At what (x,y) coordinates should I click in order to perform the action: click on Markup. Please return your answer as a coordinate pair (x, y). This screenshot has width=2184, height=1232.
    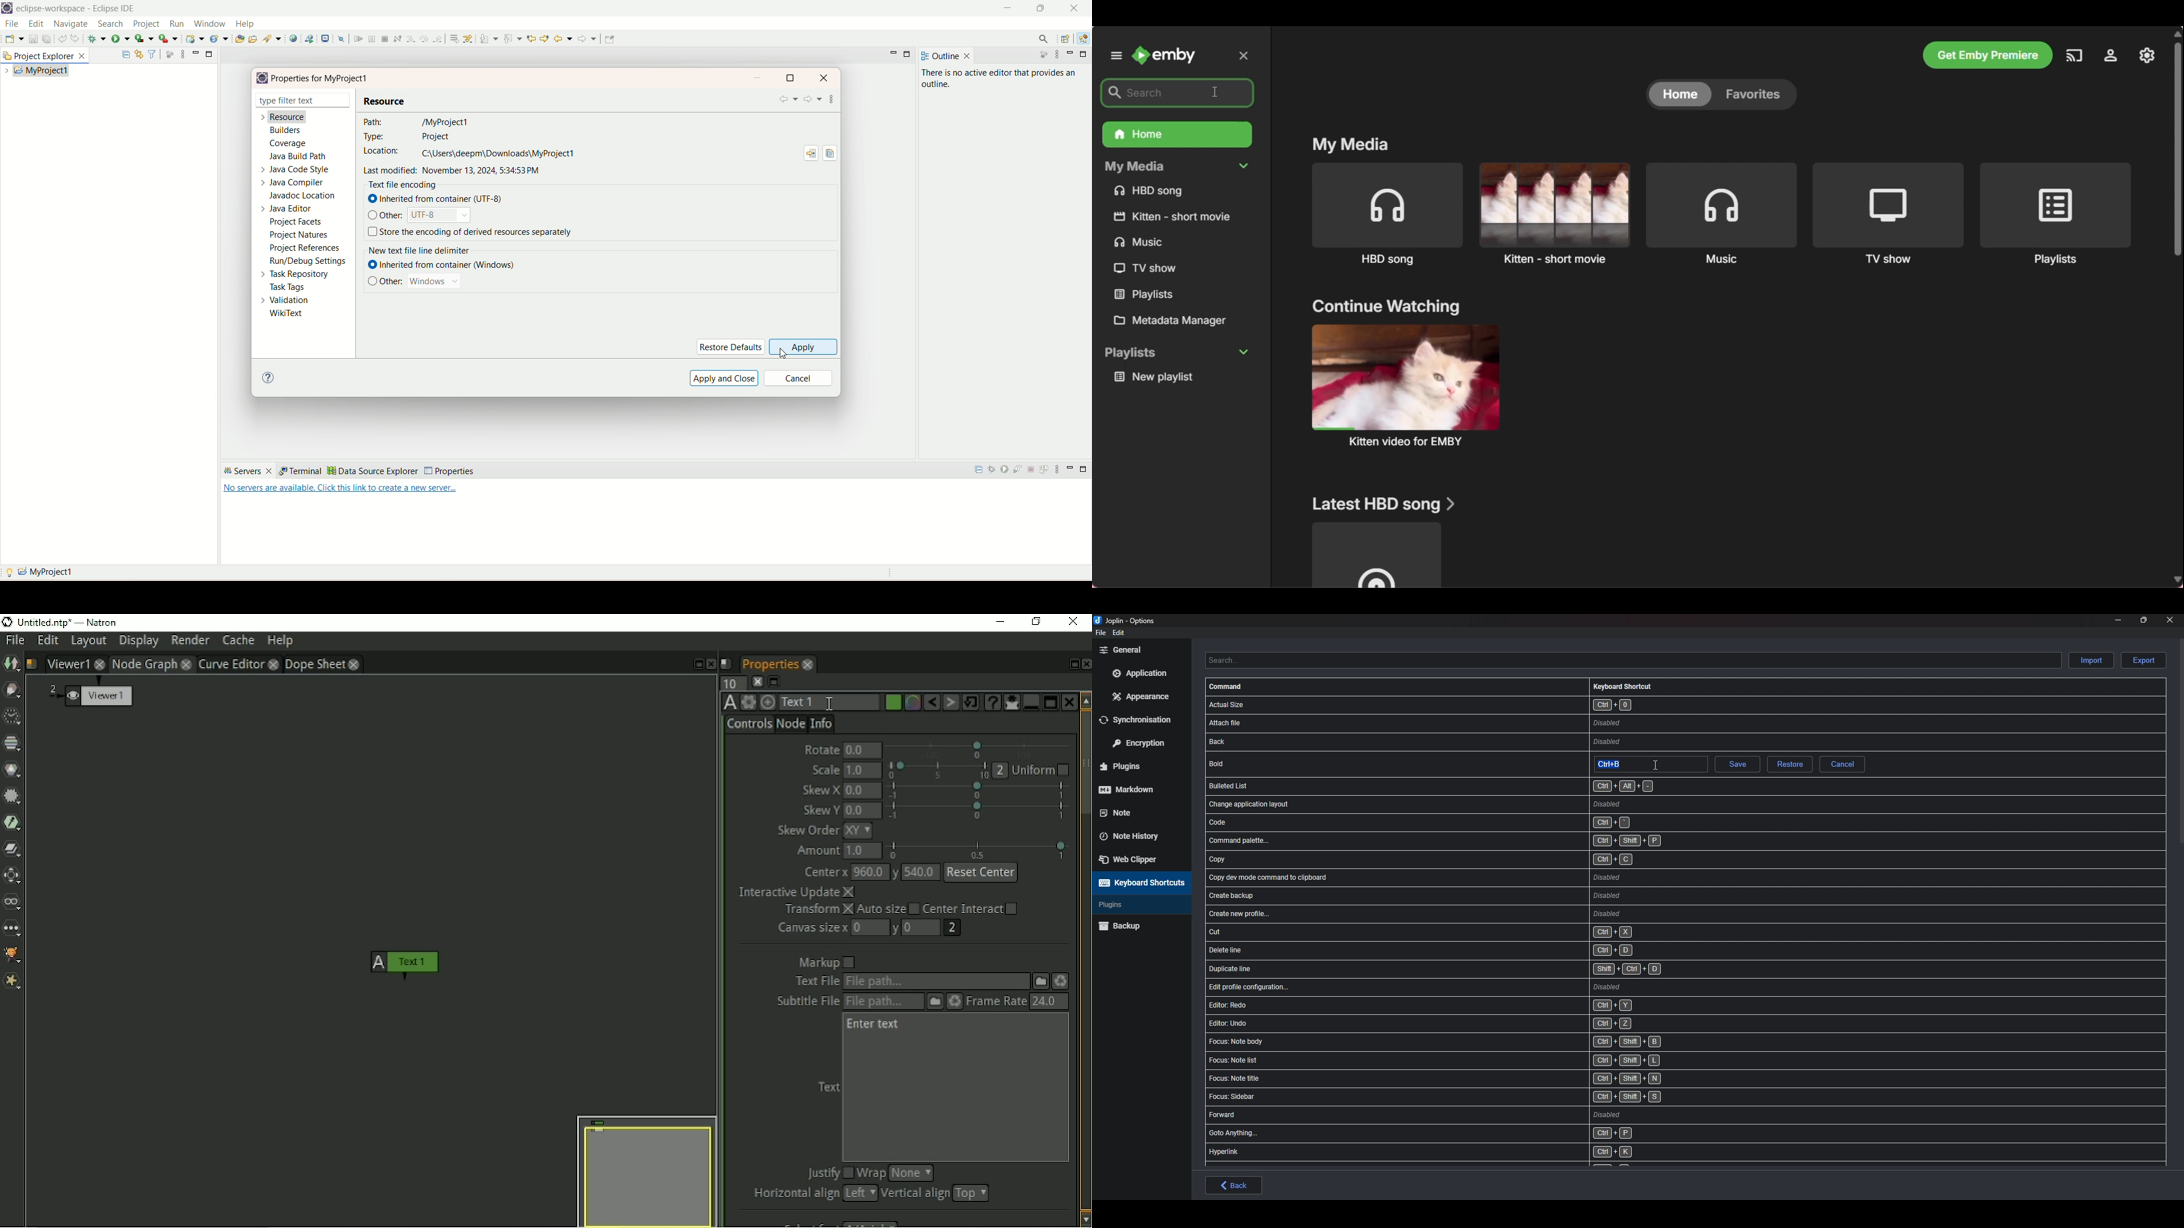
    Looking at the image, I should click on (825, 962).